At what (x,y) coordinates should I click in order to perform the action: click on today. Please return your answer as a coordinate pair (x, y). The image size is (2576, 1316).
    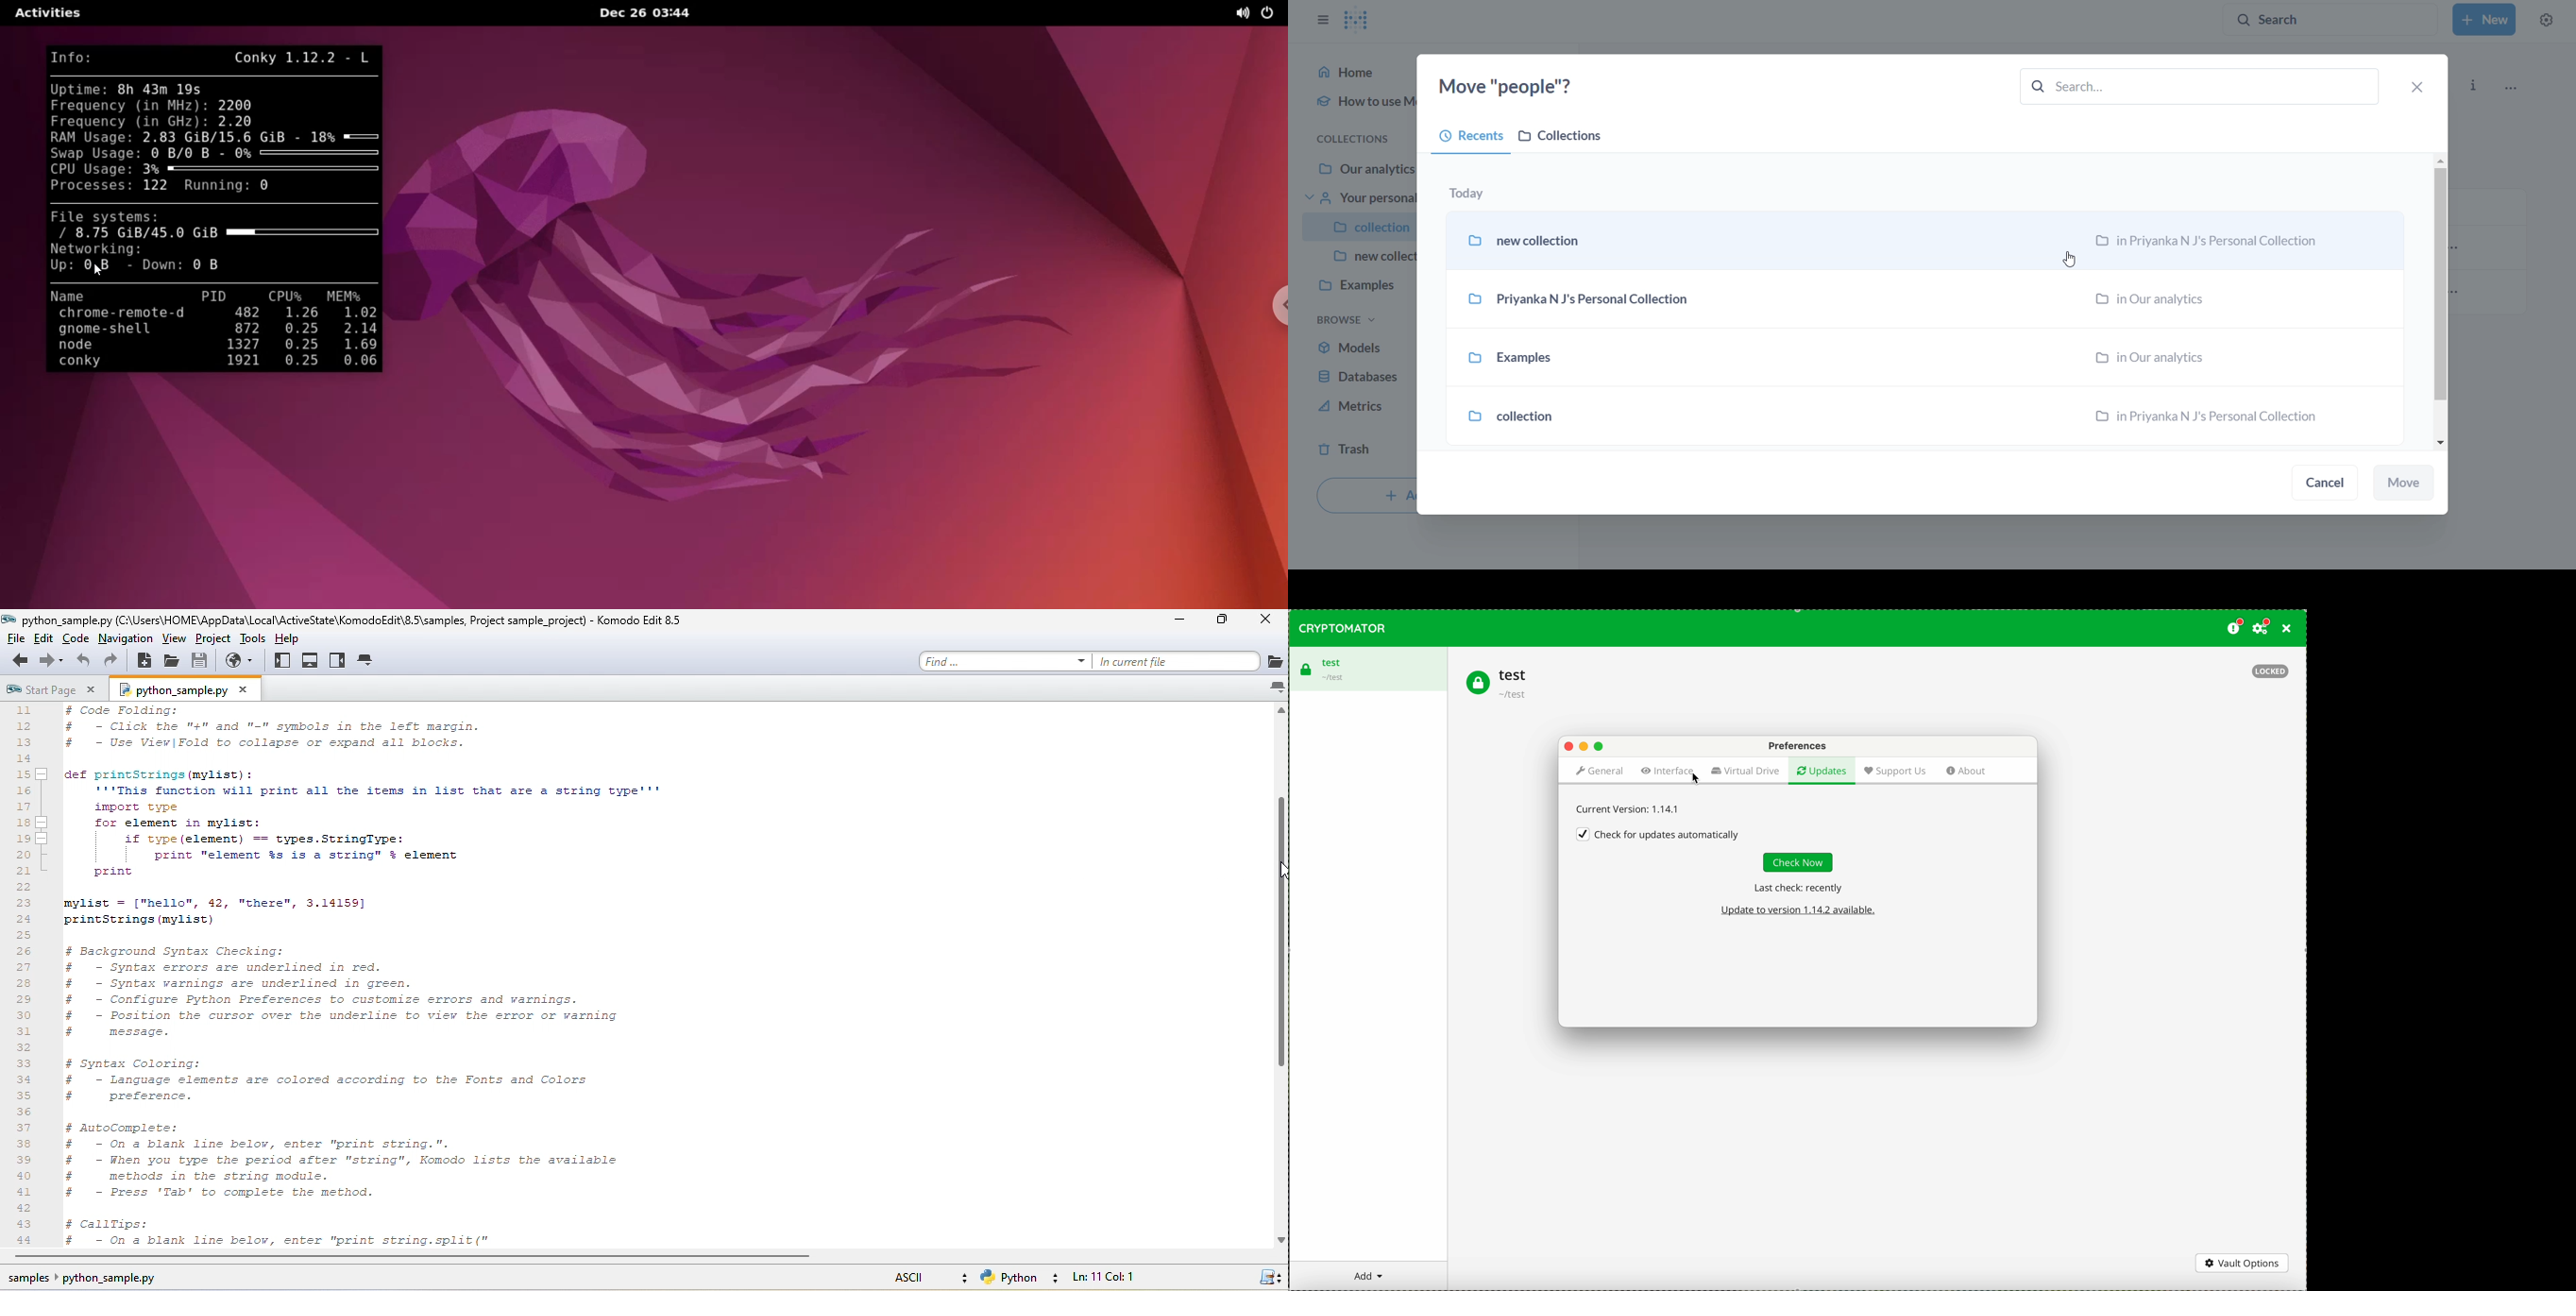
    Looking at the image, I should click on (1476, 192).